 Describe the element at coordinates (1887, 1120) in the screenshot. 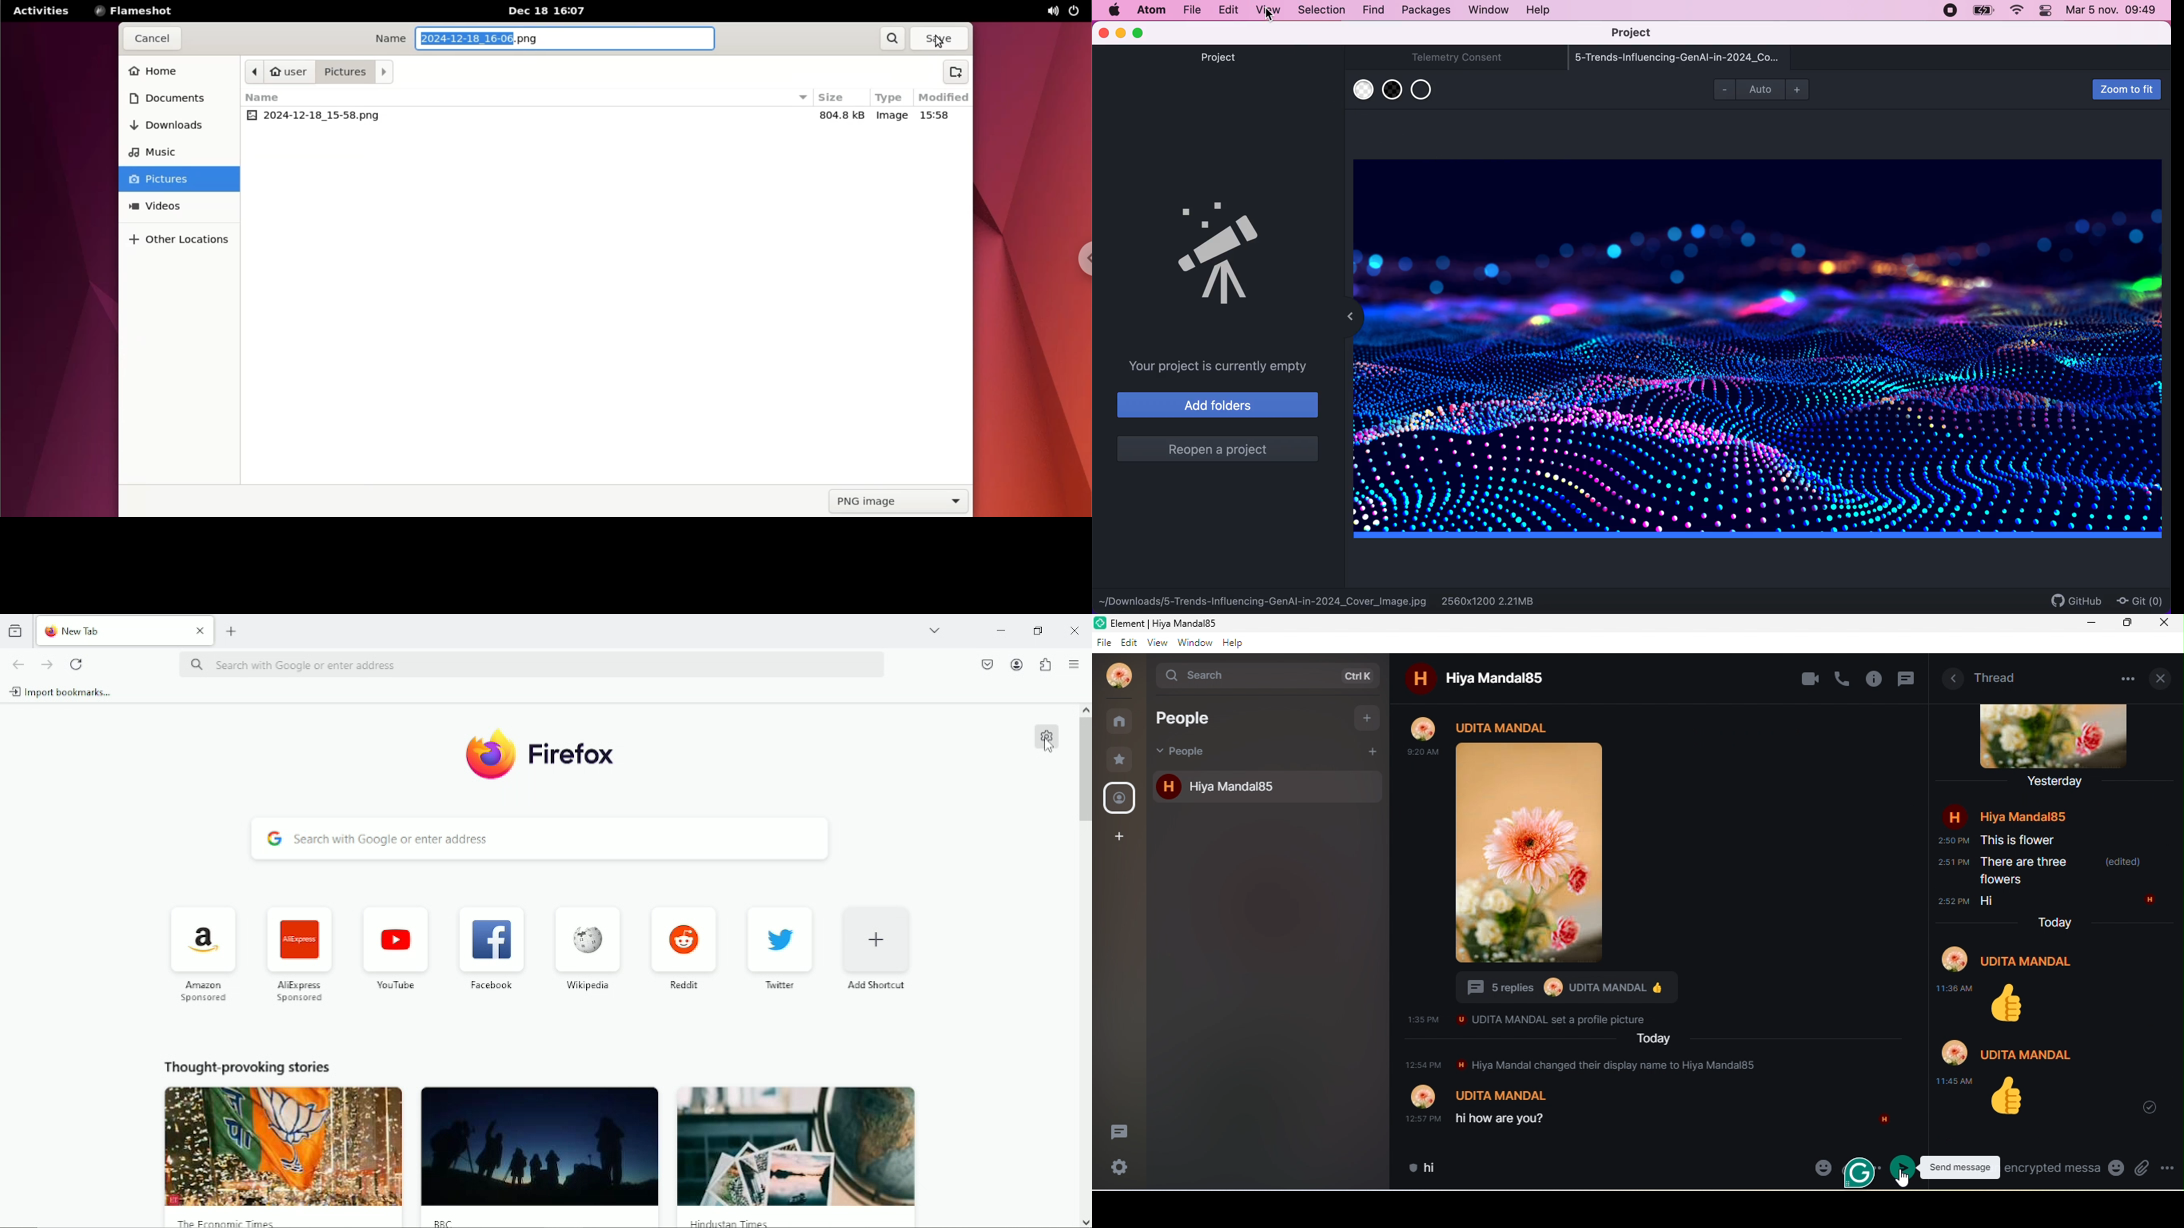

I see `H` at that location.